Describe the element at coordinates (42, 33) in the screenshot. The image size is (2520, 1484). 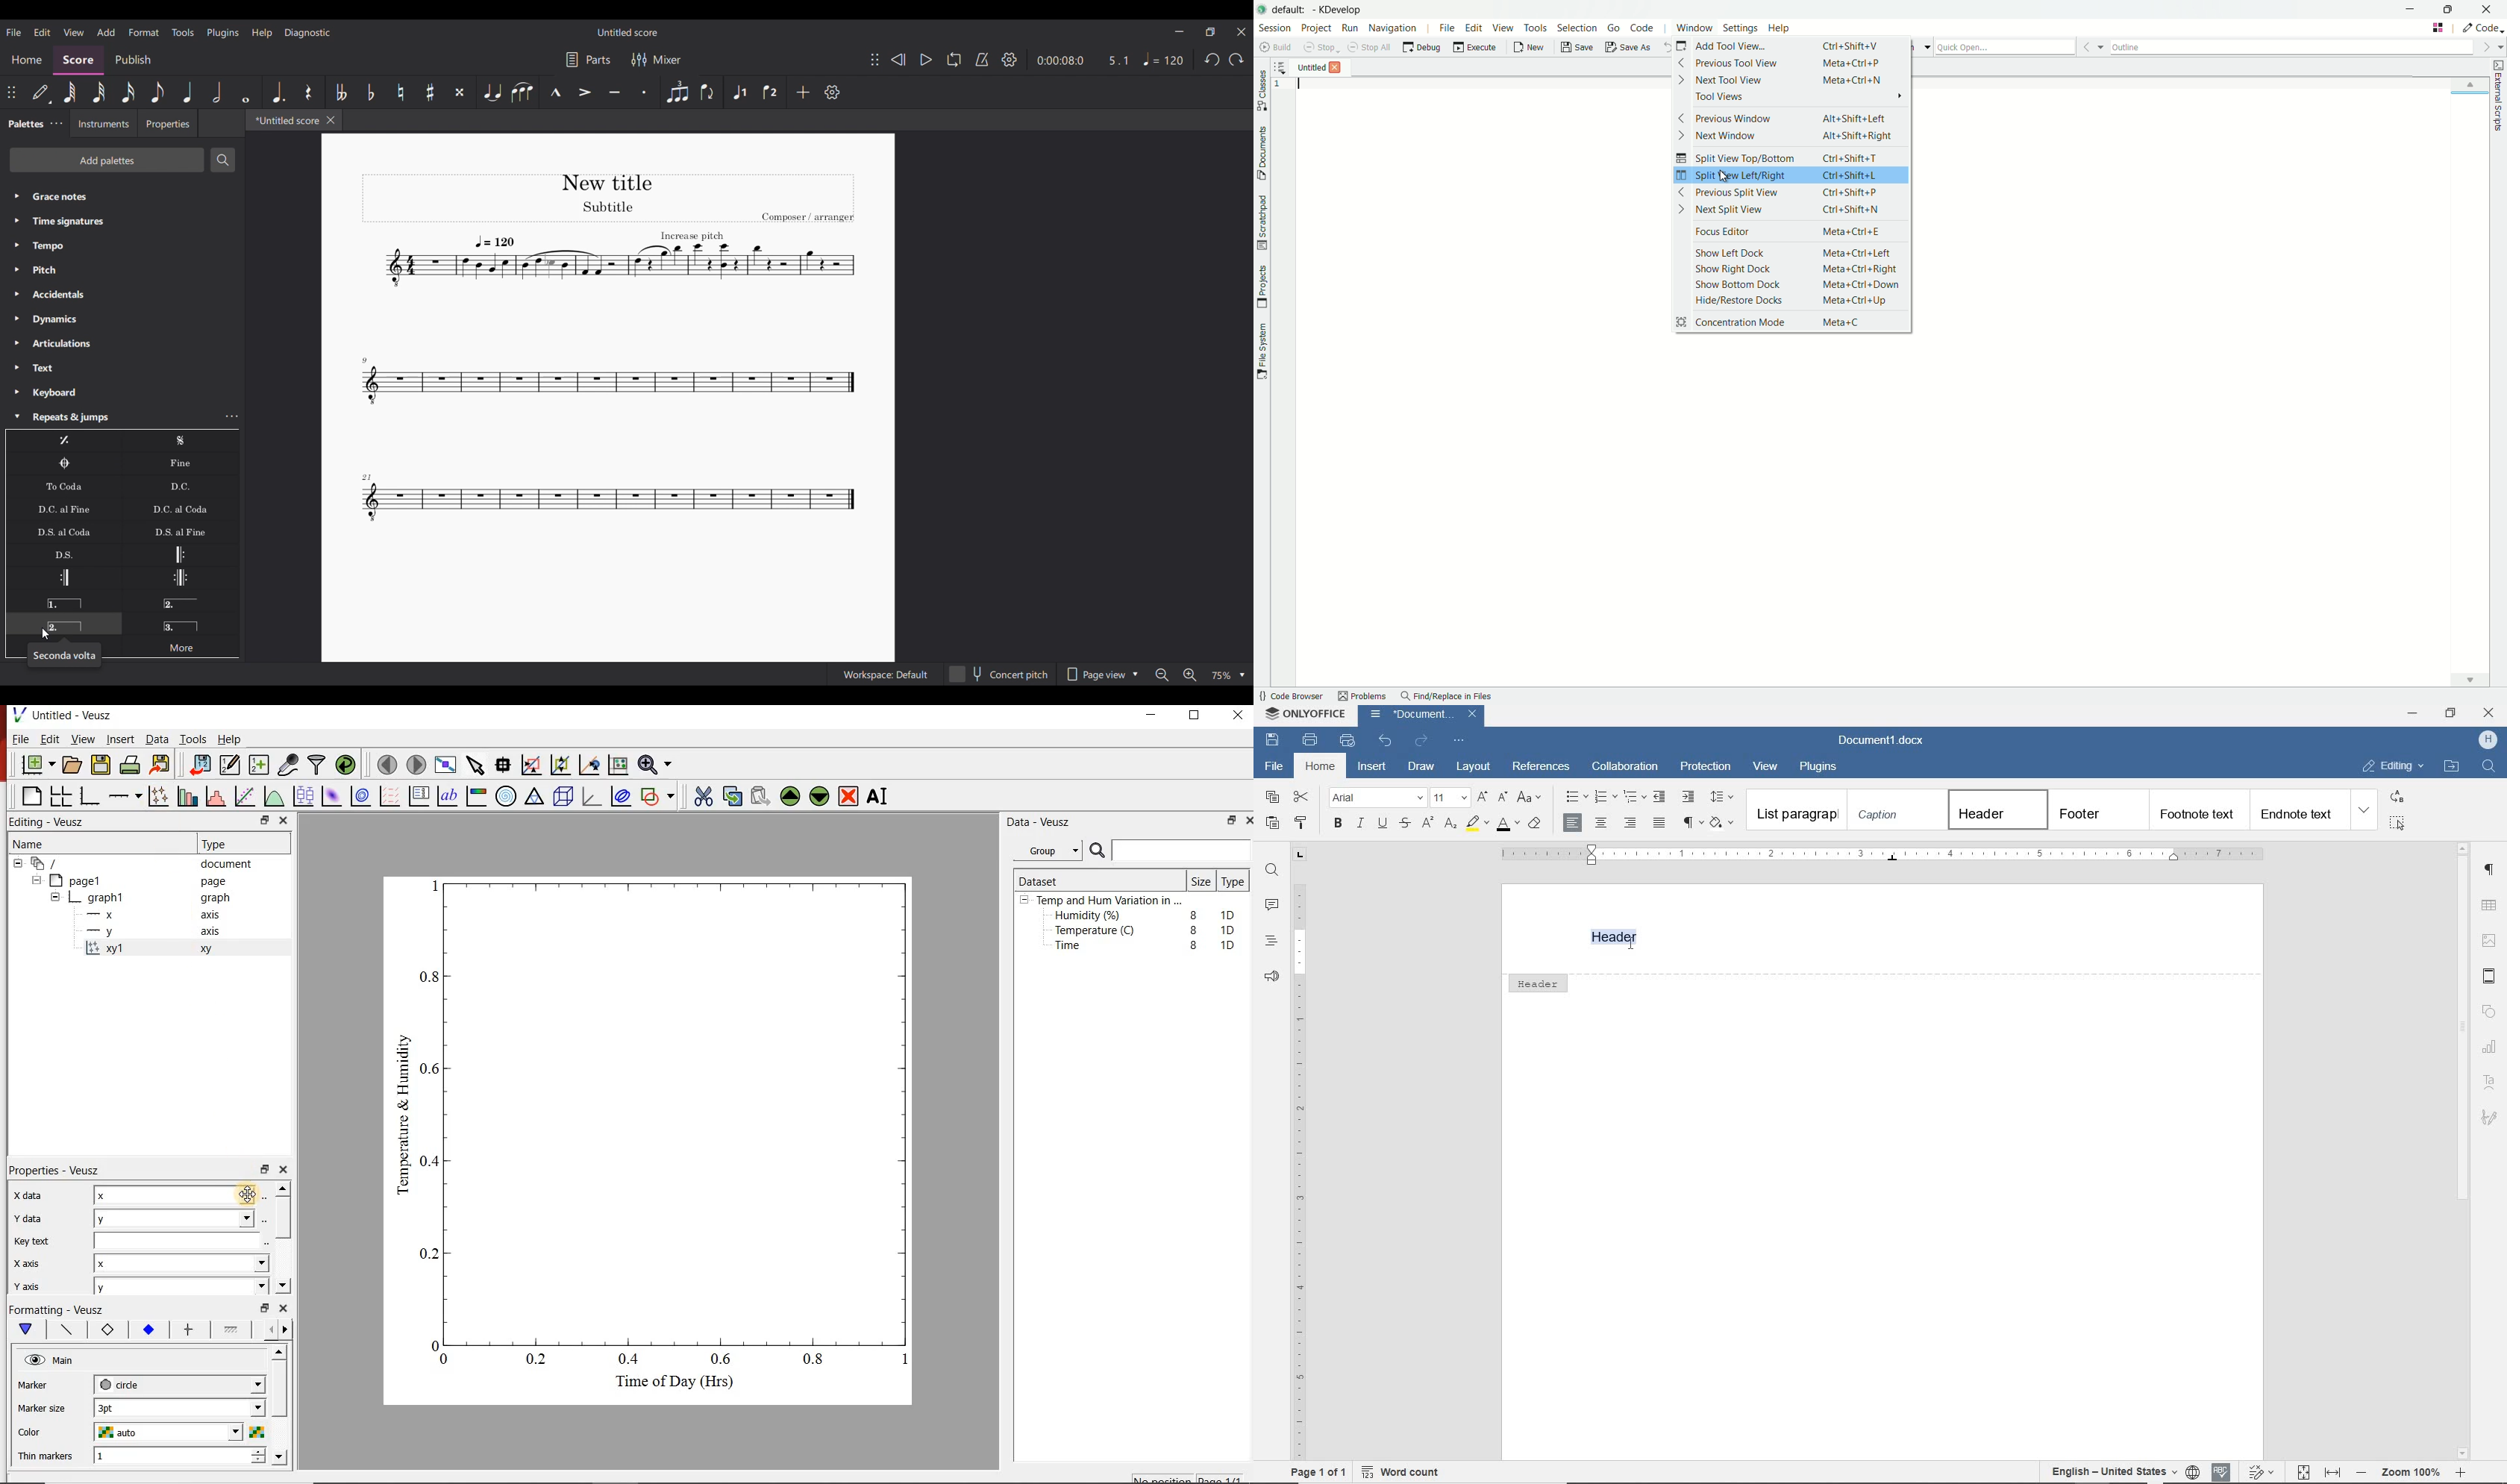
I see `Edit menu` at that location.